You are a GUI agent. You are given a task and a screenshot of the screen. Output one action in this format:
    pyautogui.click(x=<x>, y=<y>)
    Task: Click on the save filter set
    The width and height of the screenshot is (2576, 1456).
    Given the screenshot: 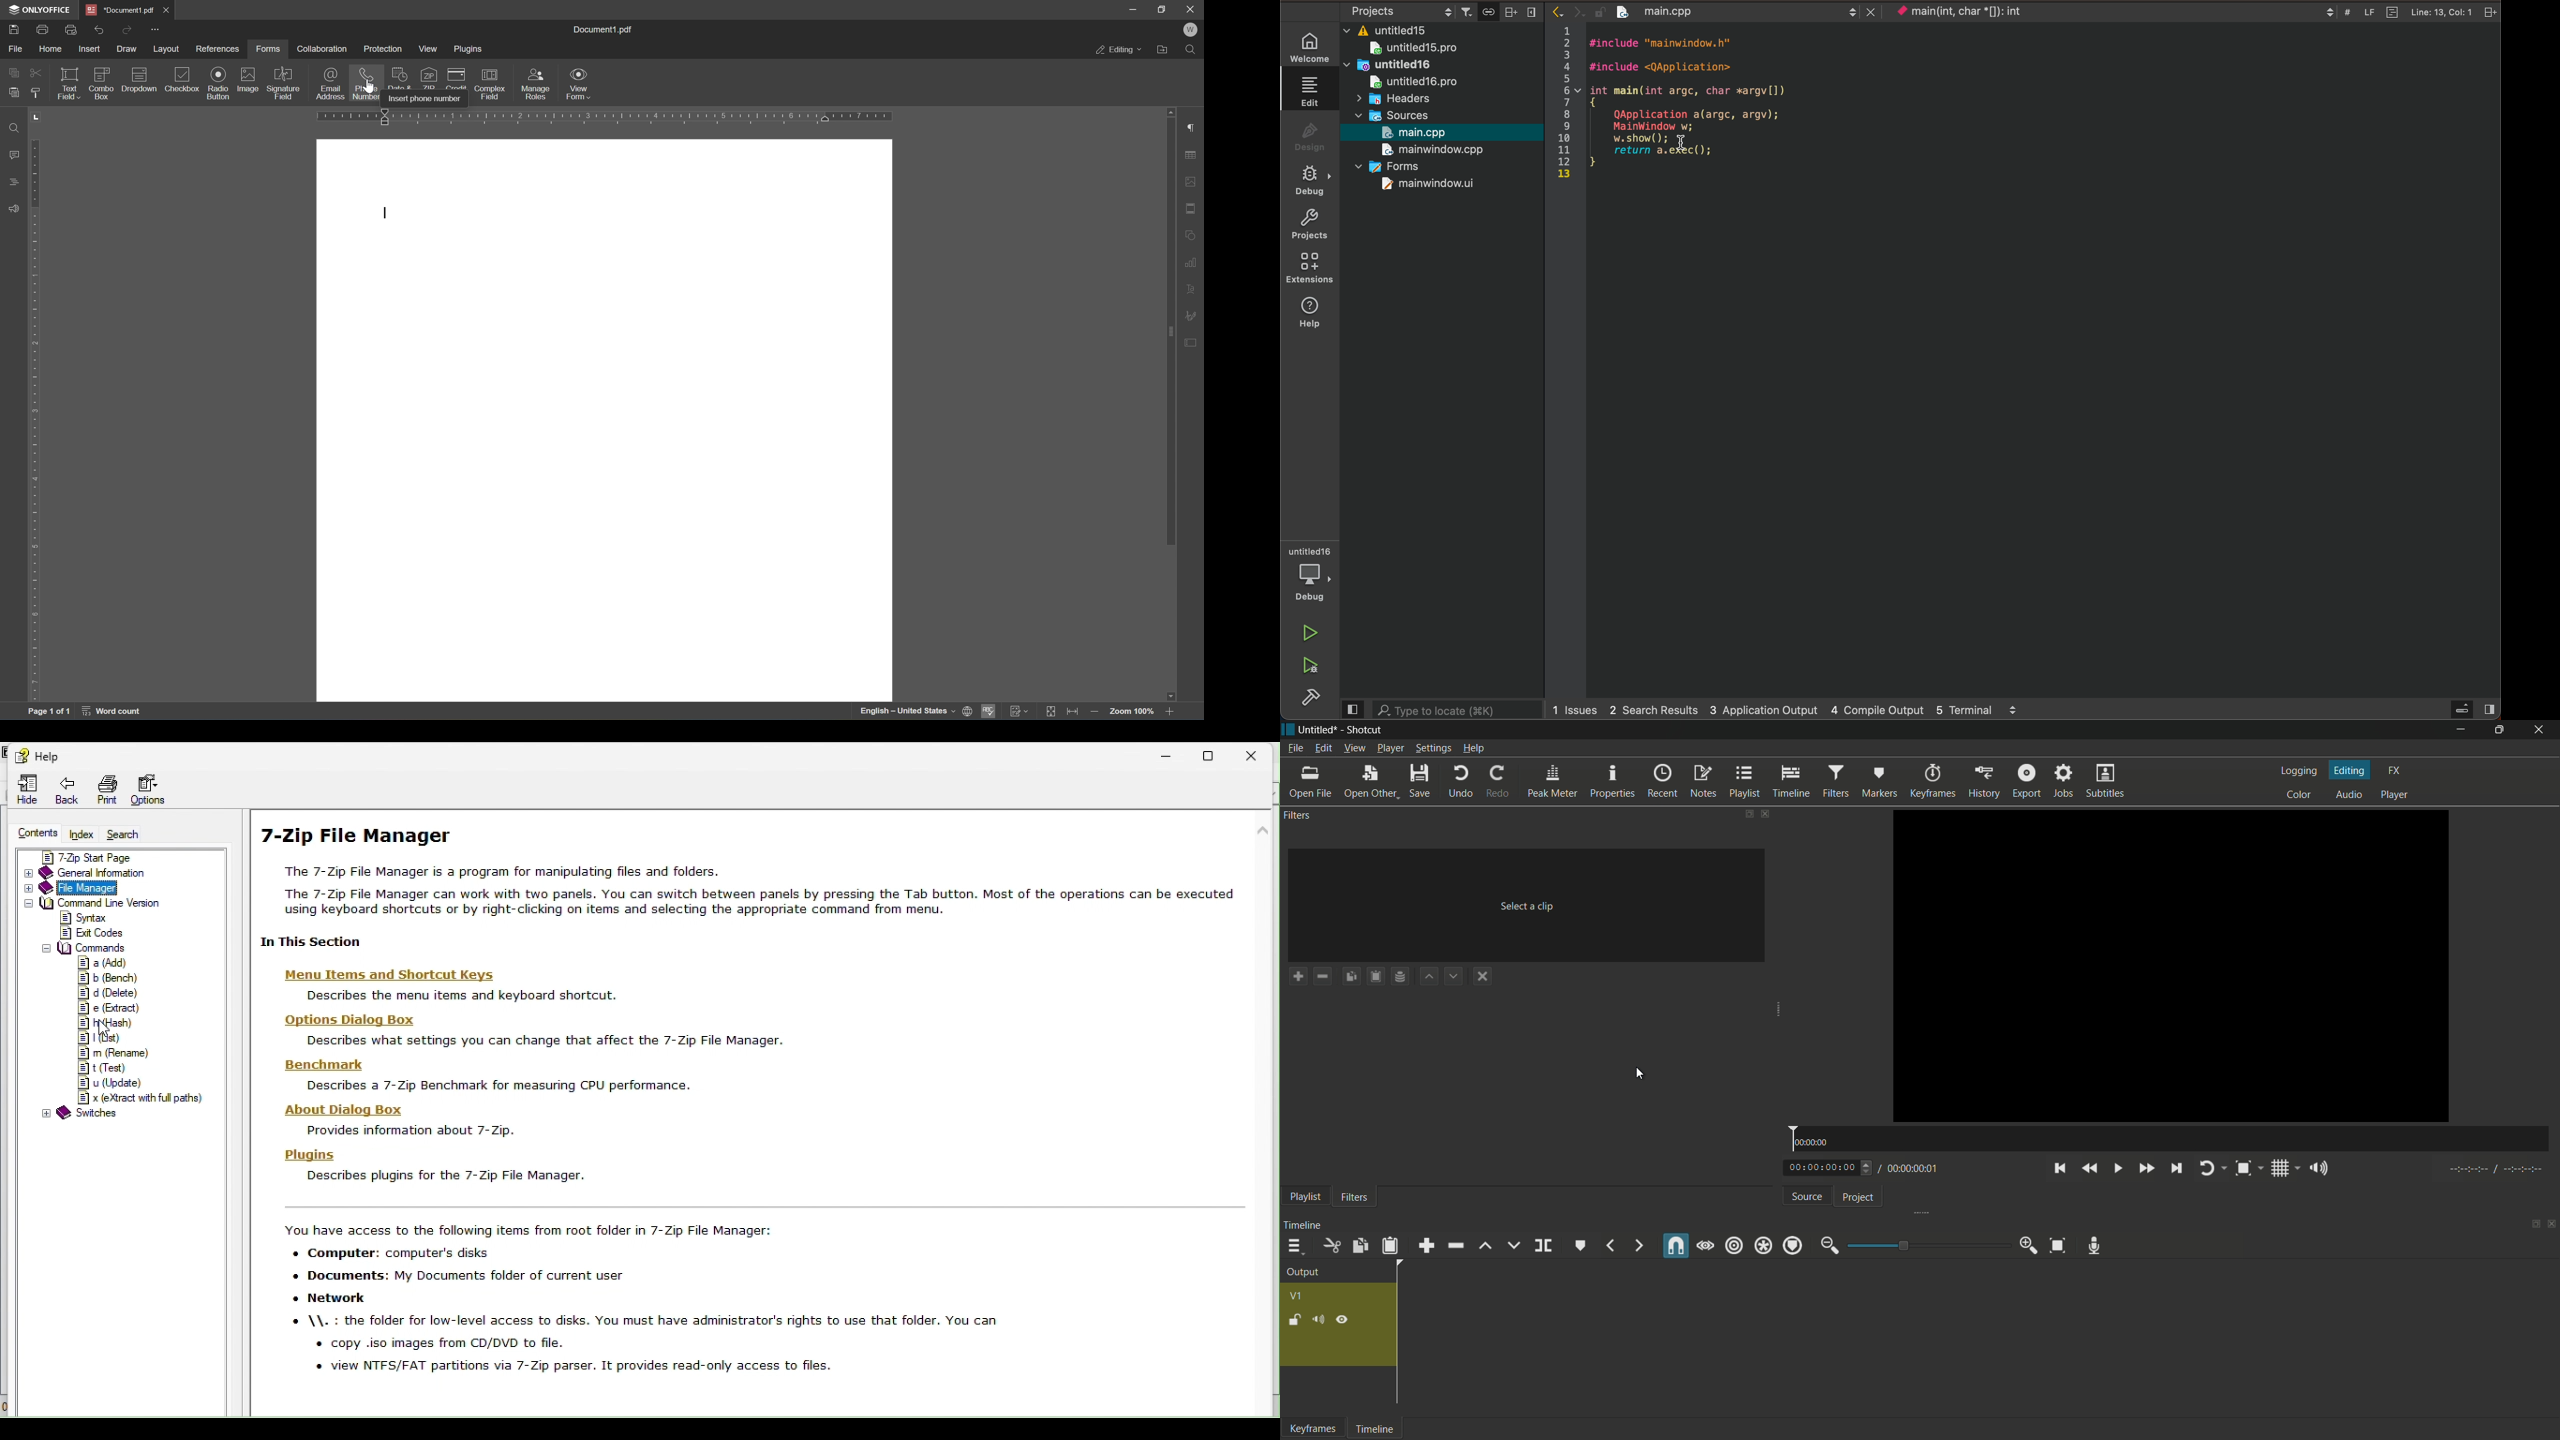 What is the action you would take?
    pyautogui.click(x=1401, y=975)
    